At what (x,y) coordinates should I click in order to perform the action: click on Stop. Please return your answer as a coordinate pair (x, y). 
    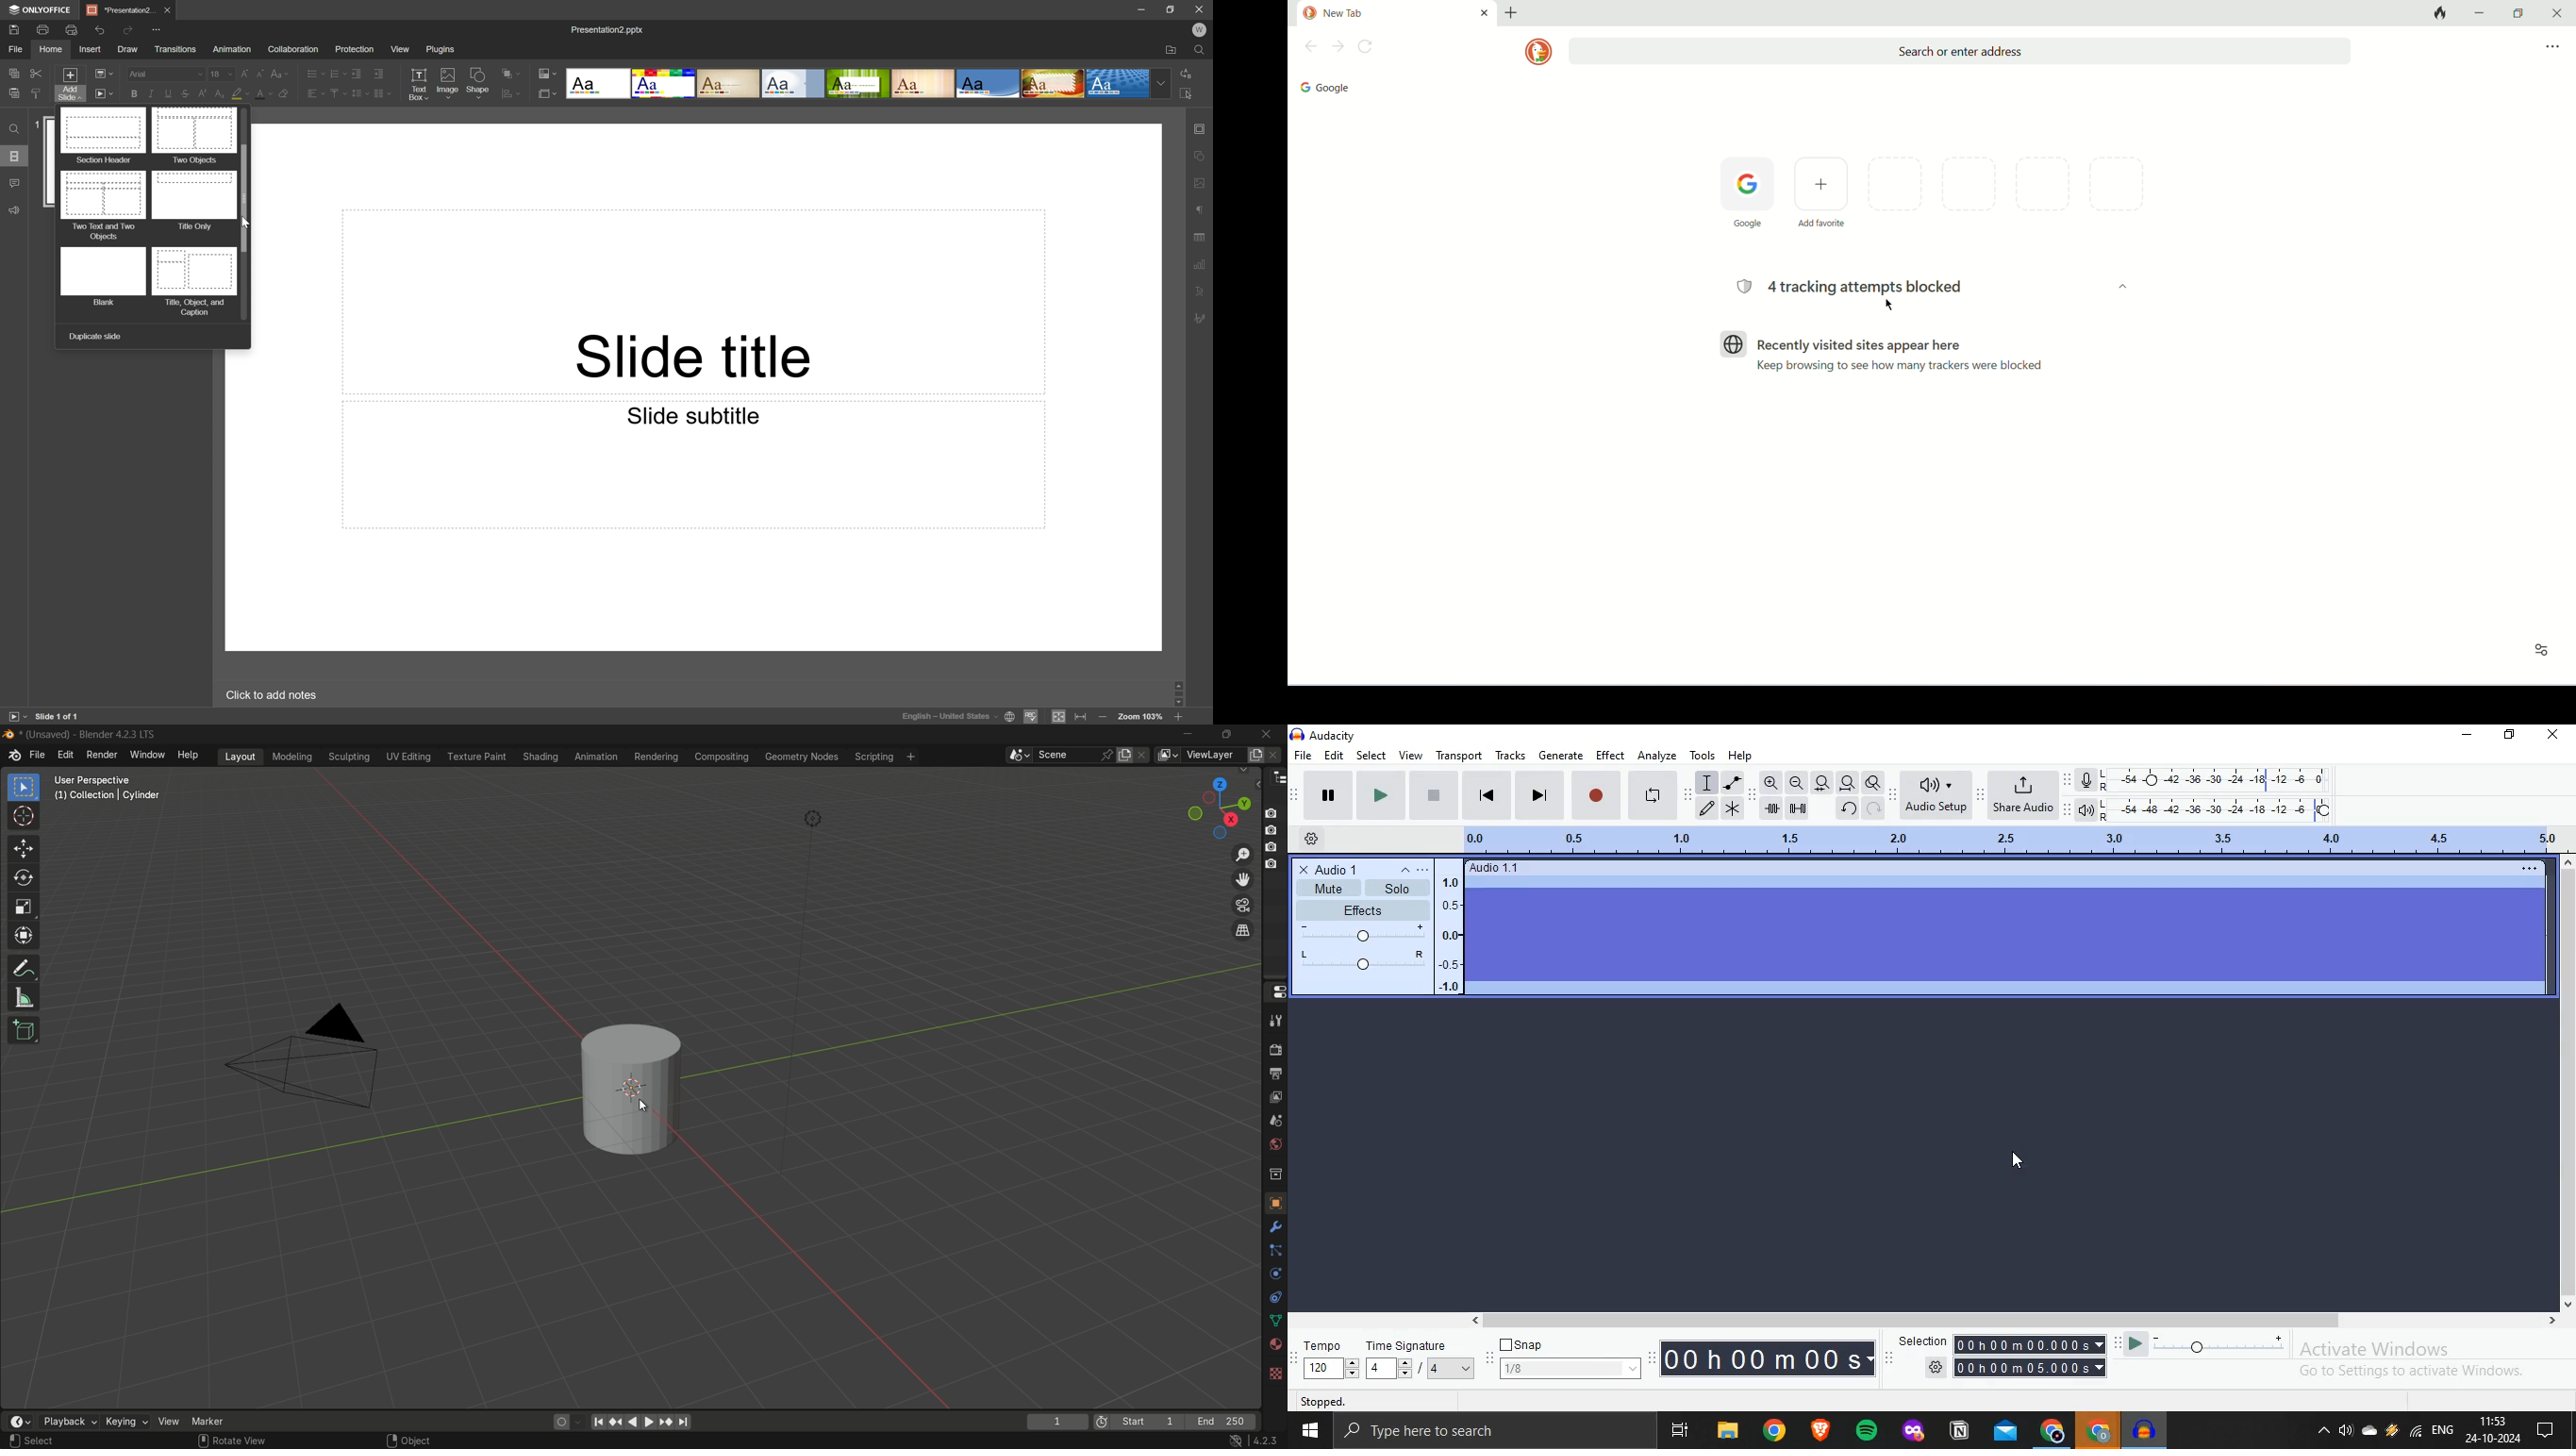
    Looking at the image, I should click on (1433, 797).